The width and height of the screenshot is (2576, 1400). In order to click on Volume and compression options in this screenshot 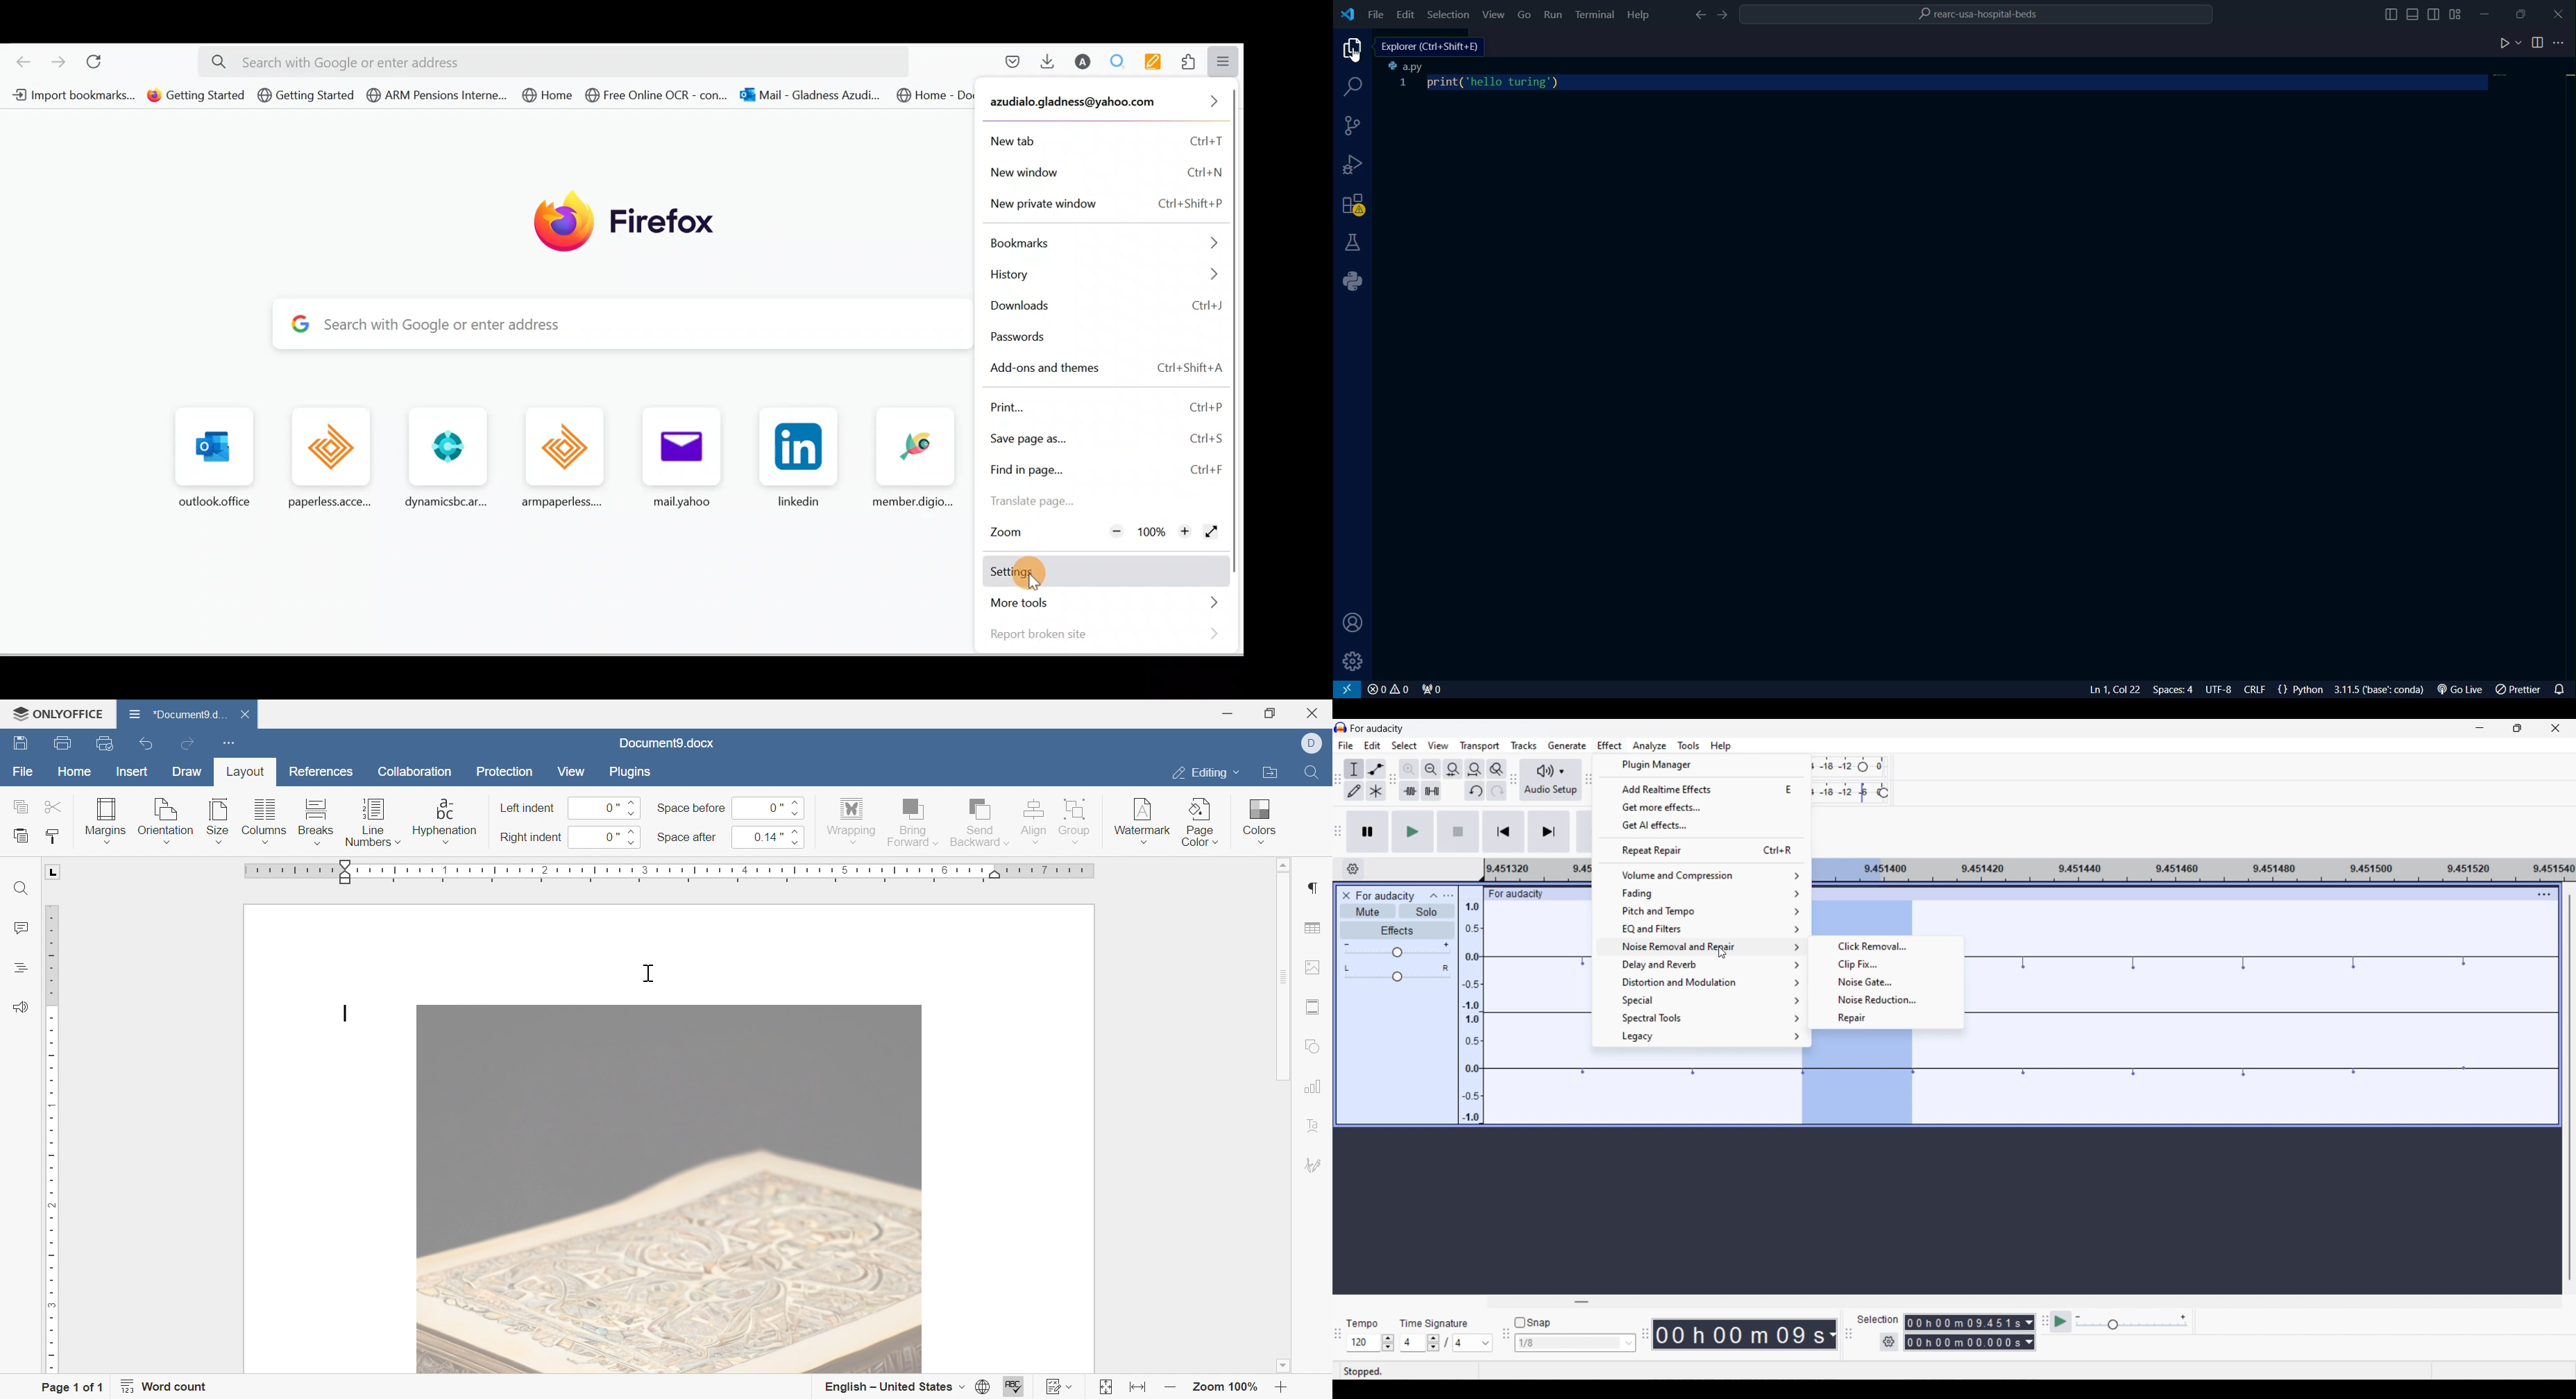, I will do `click(1704, 875)`.